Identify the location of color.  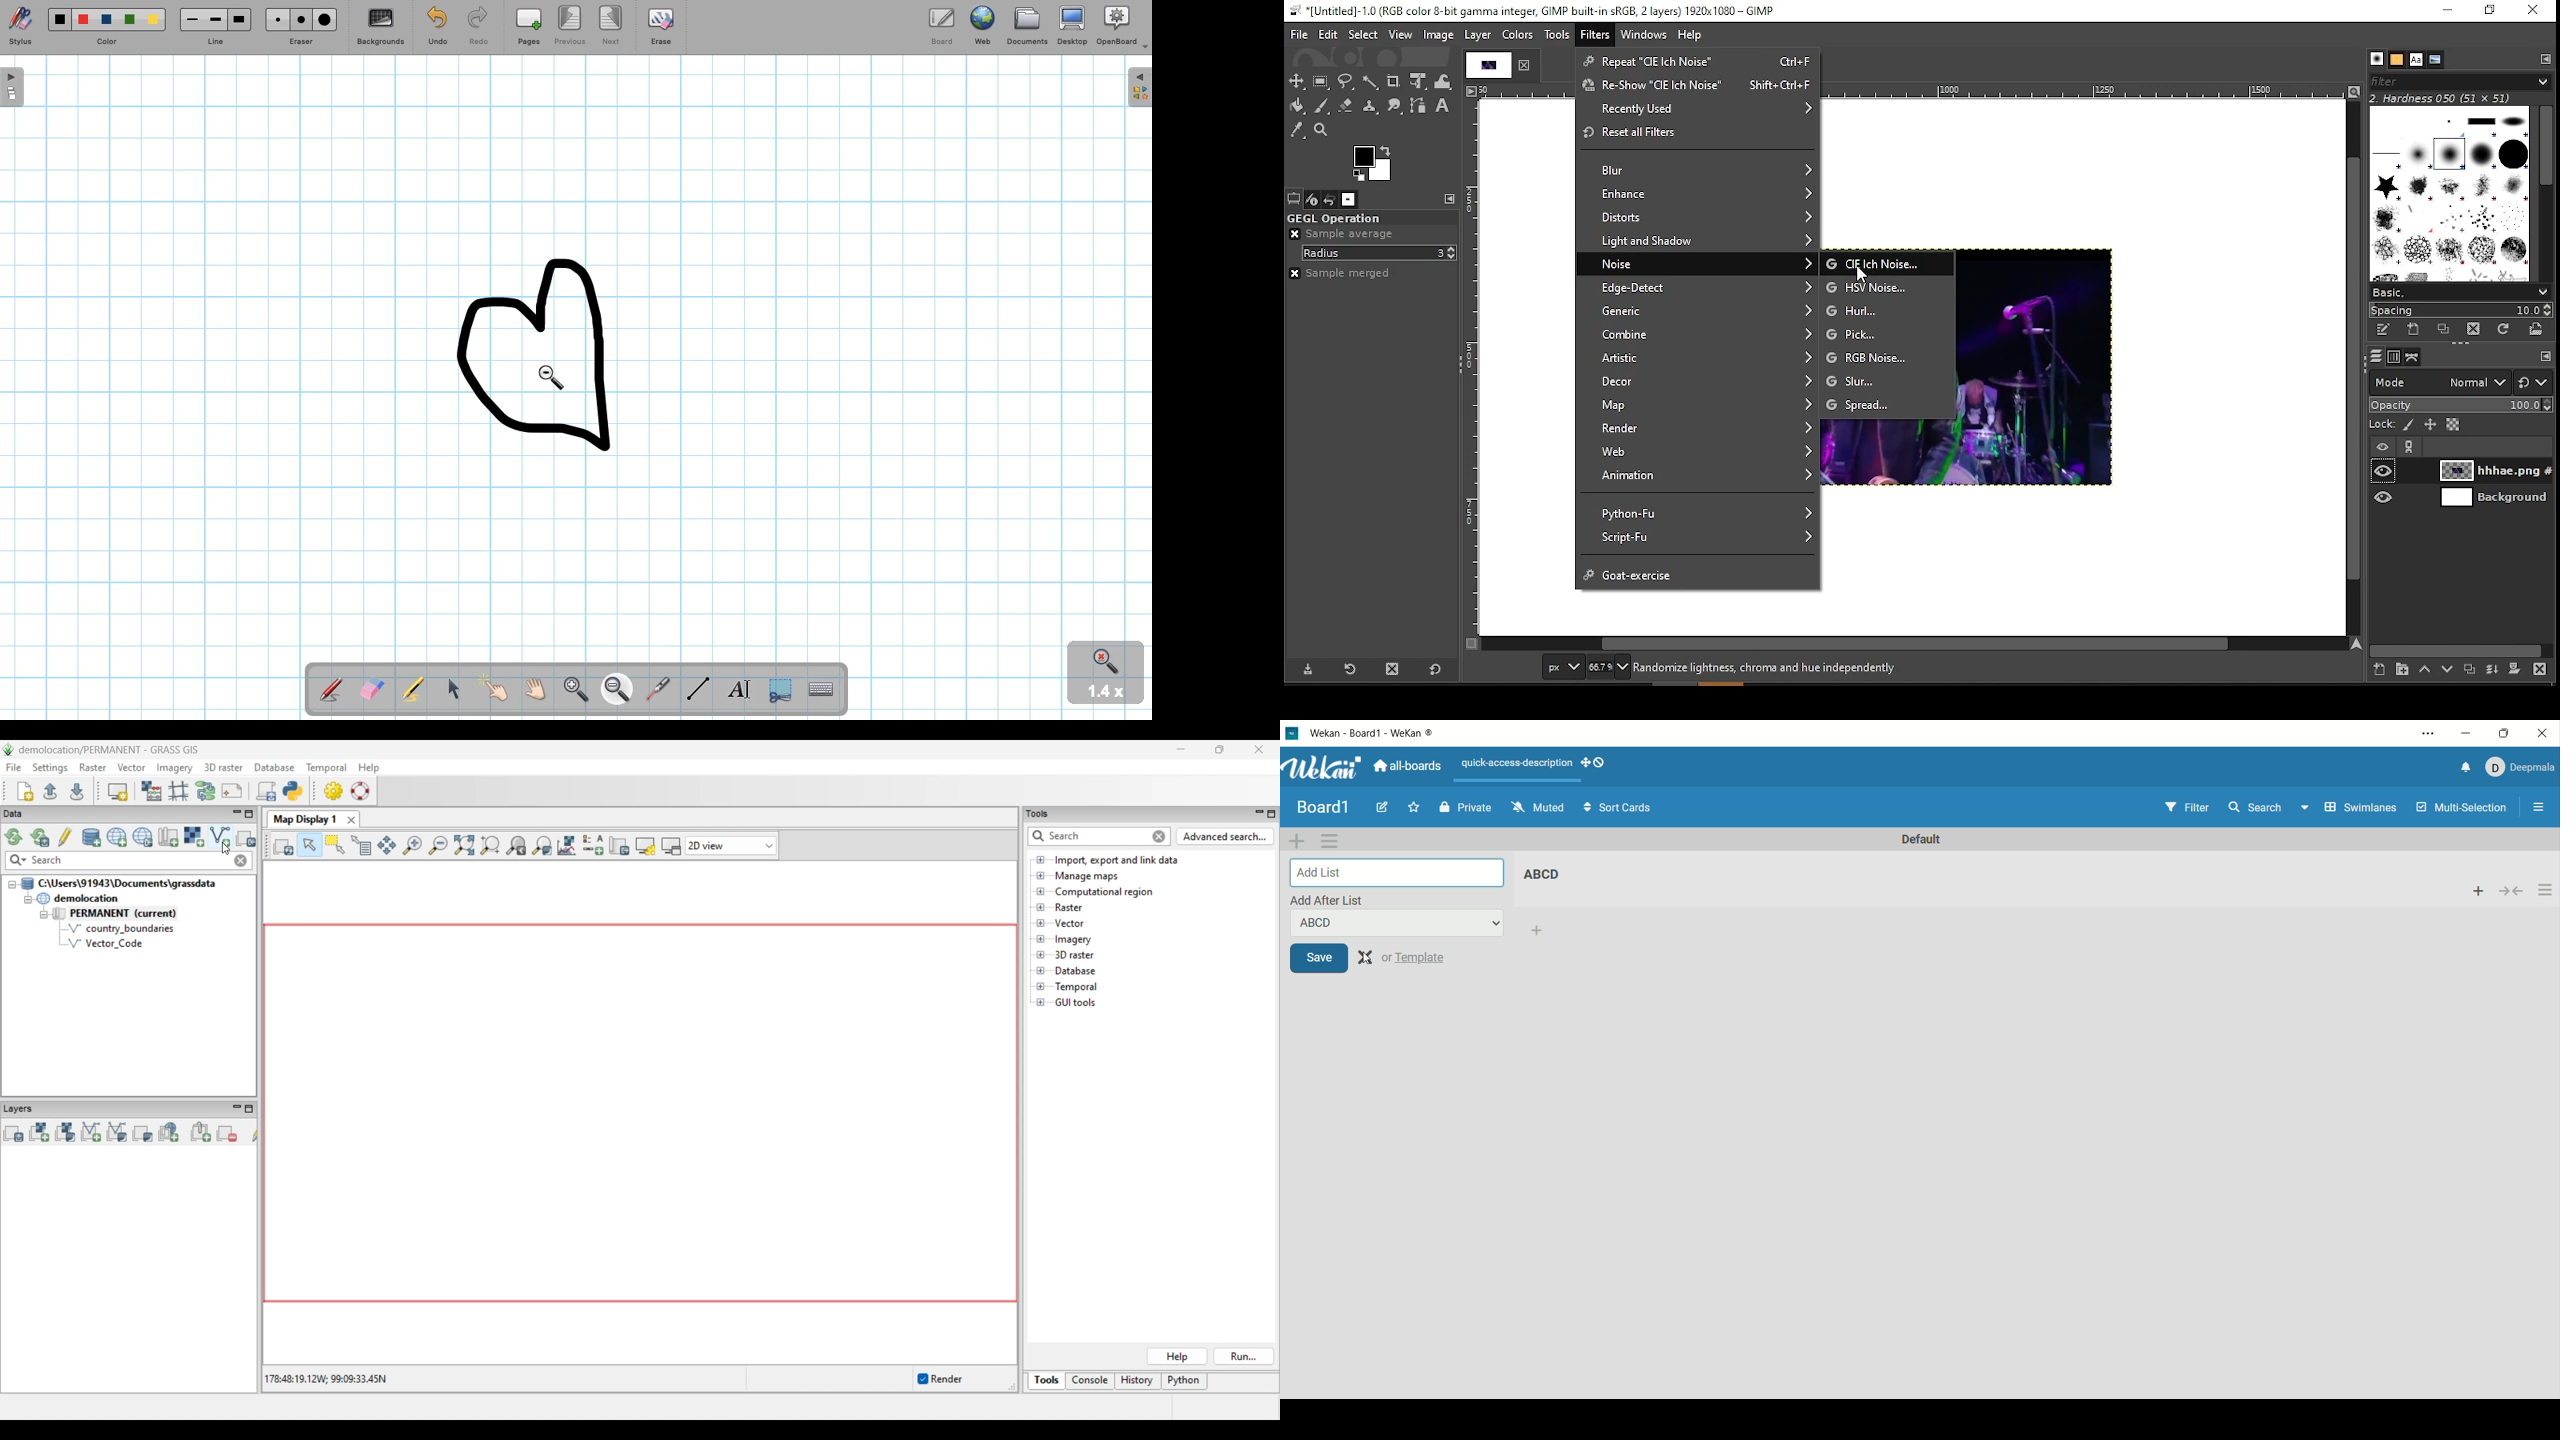
(1371, 163).